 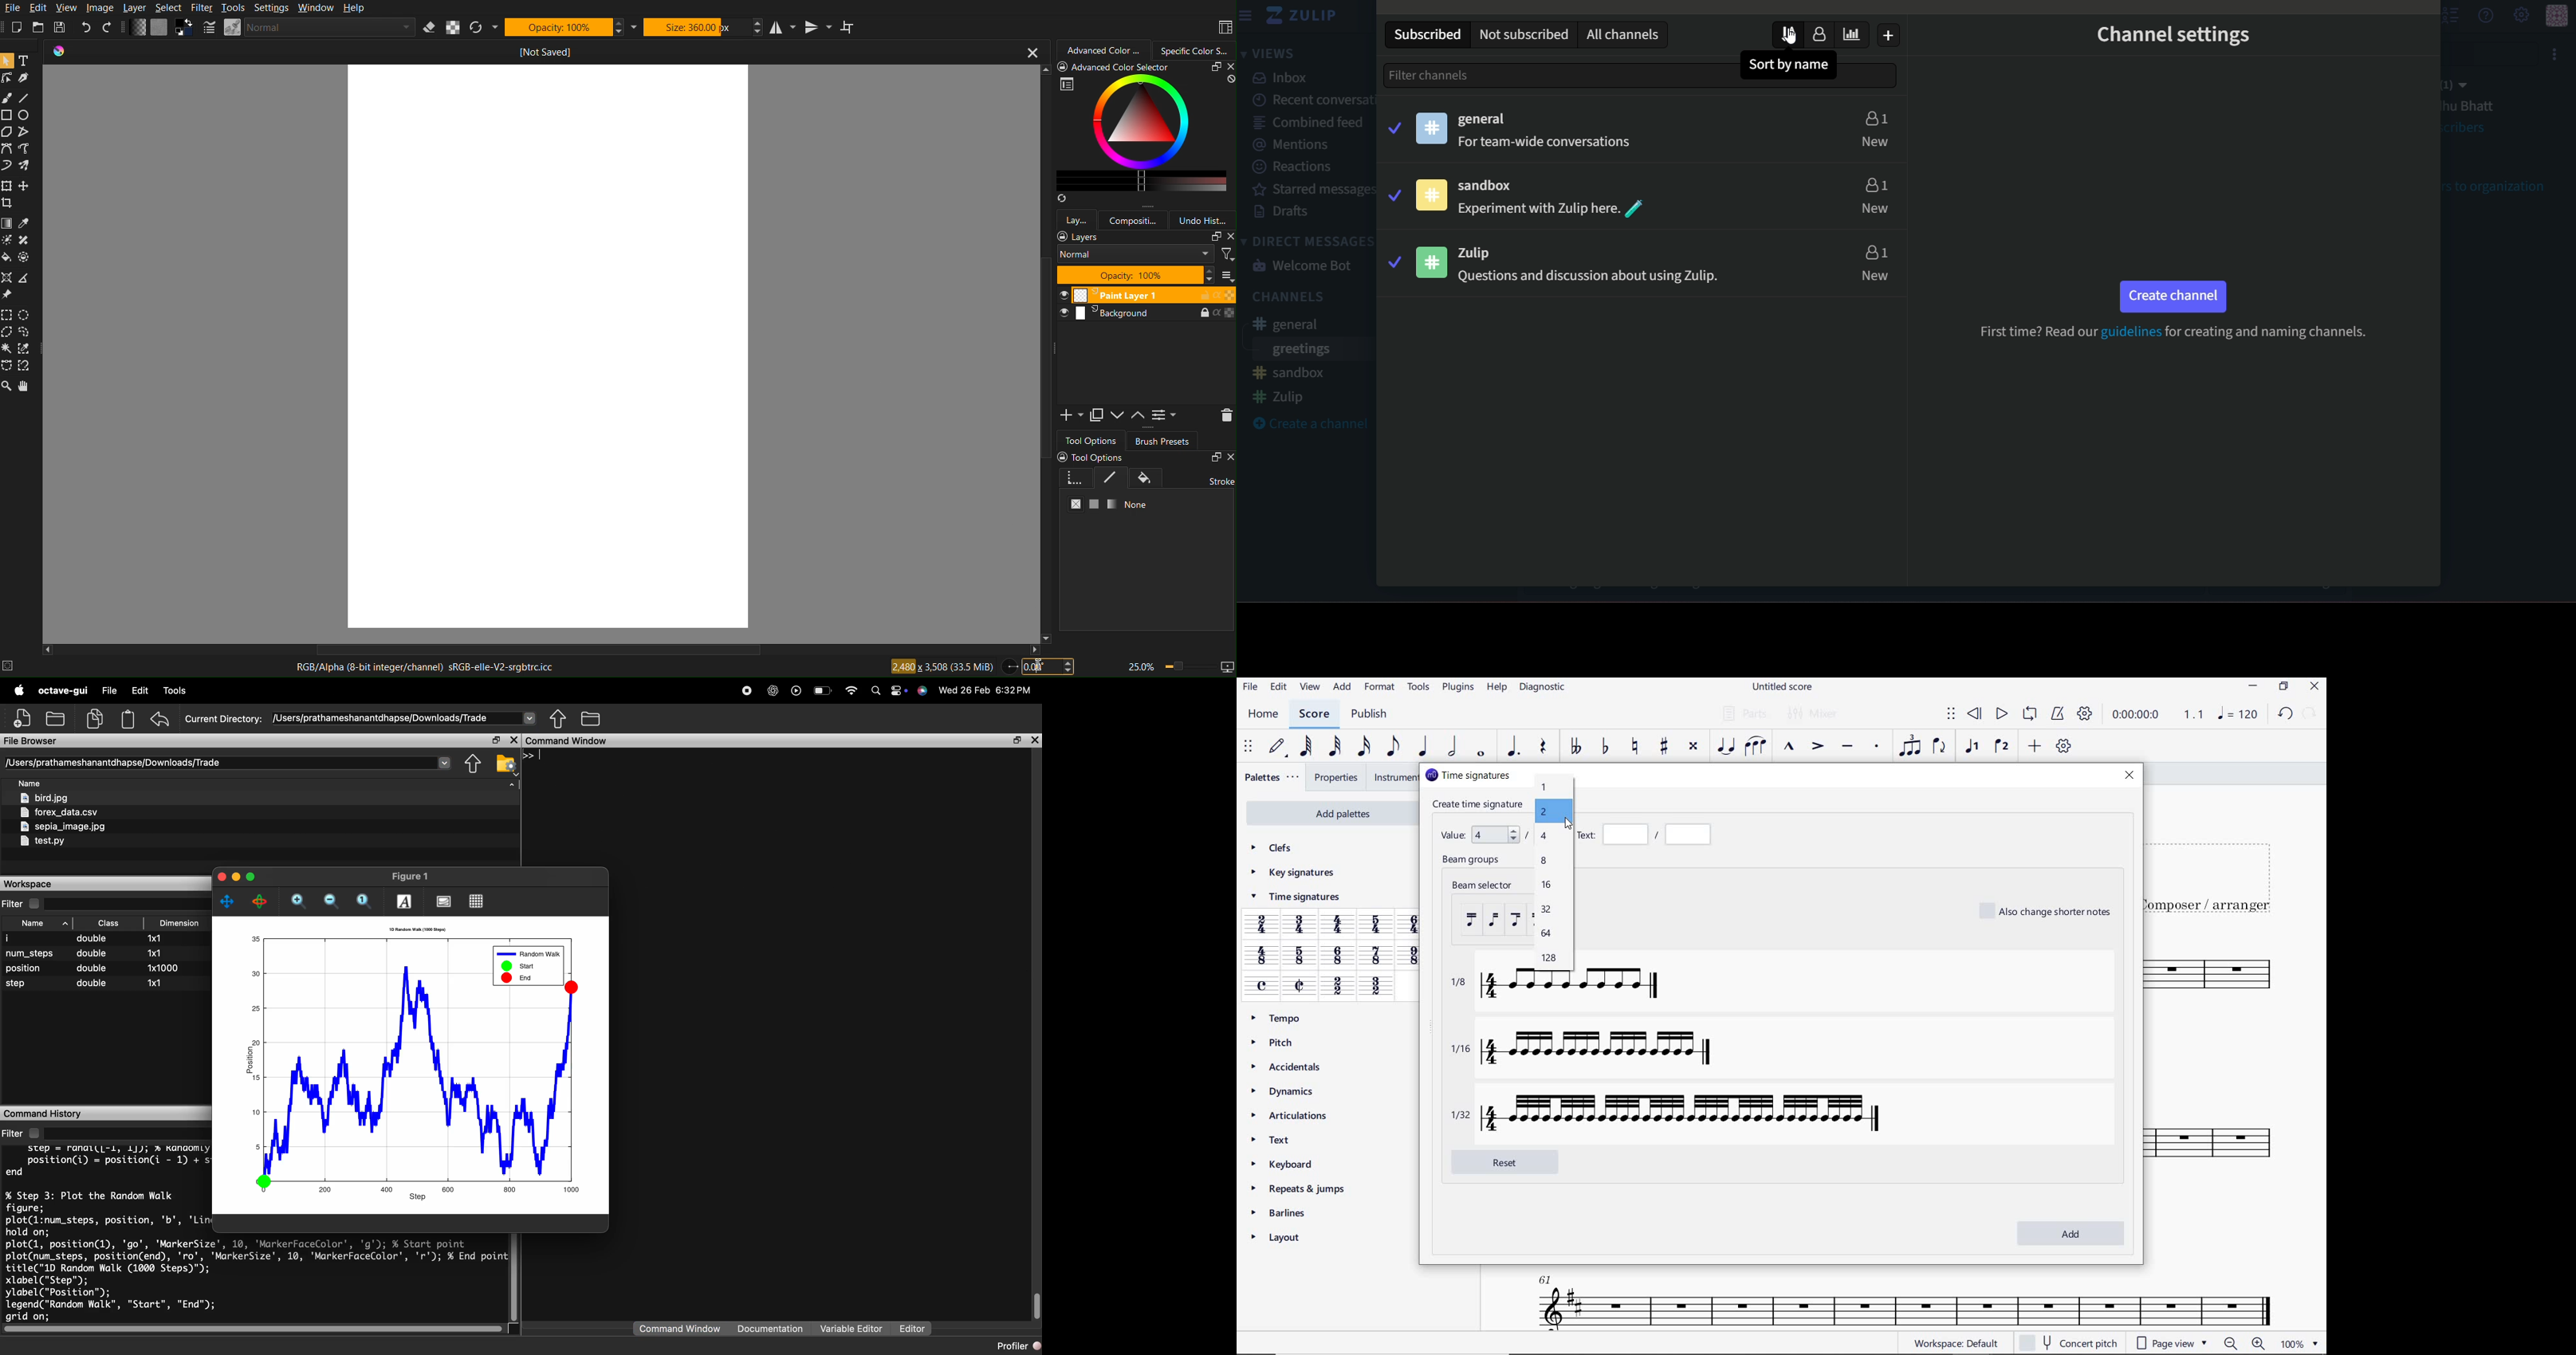 What do you see at coordinates (59, 26) in the screenshot?
I see `Save` at bounding box center [59, 26].